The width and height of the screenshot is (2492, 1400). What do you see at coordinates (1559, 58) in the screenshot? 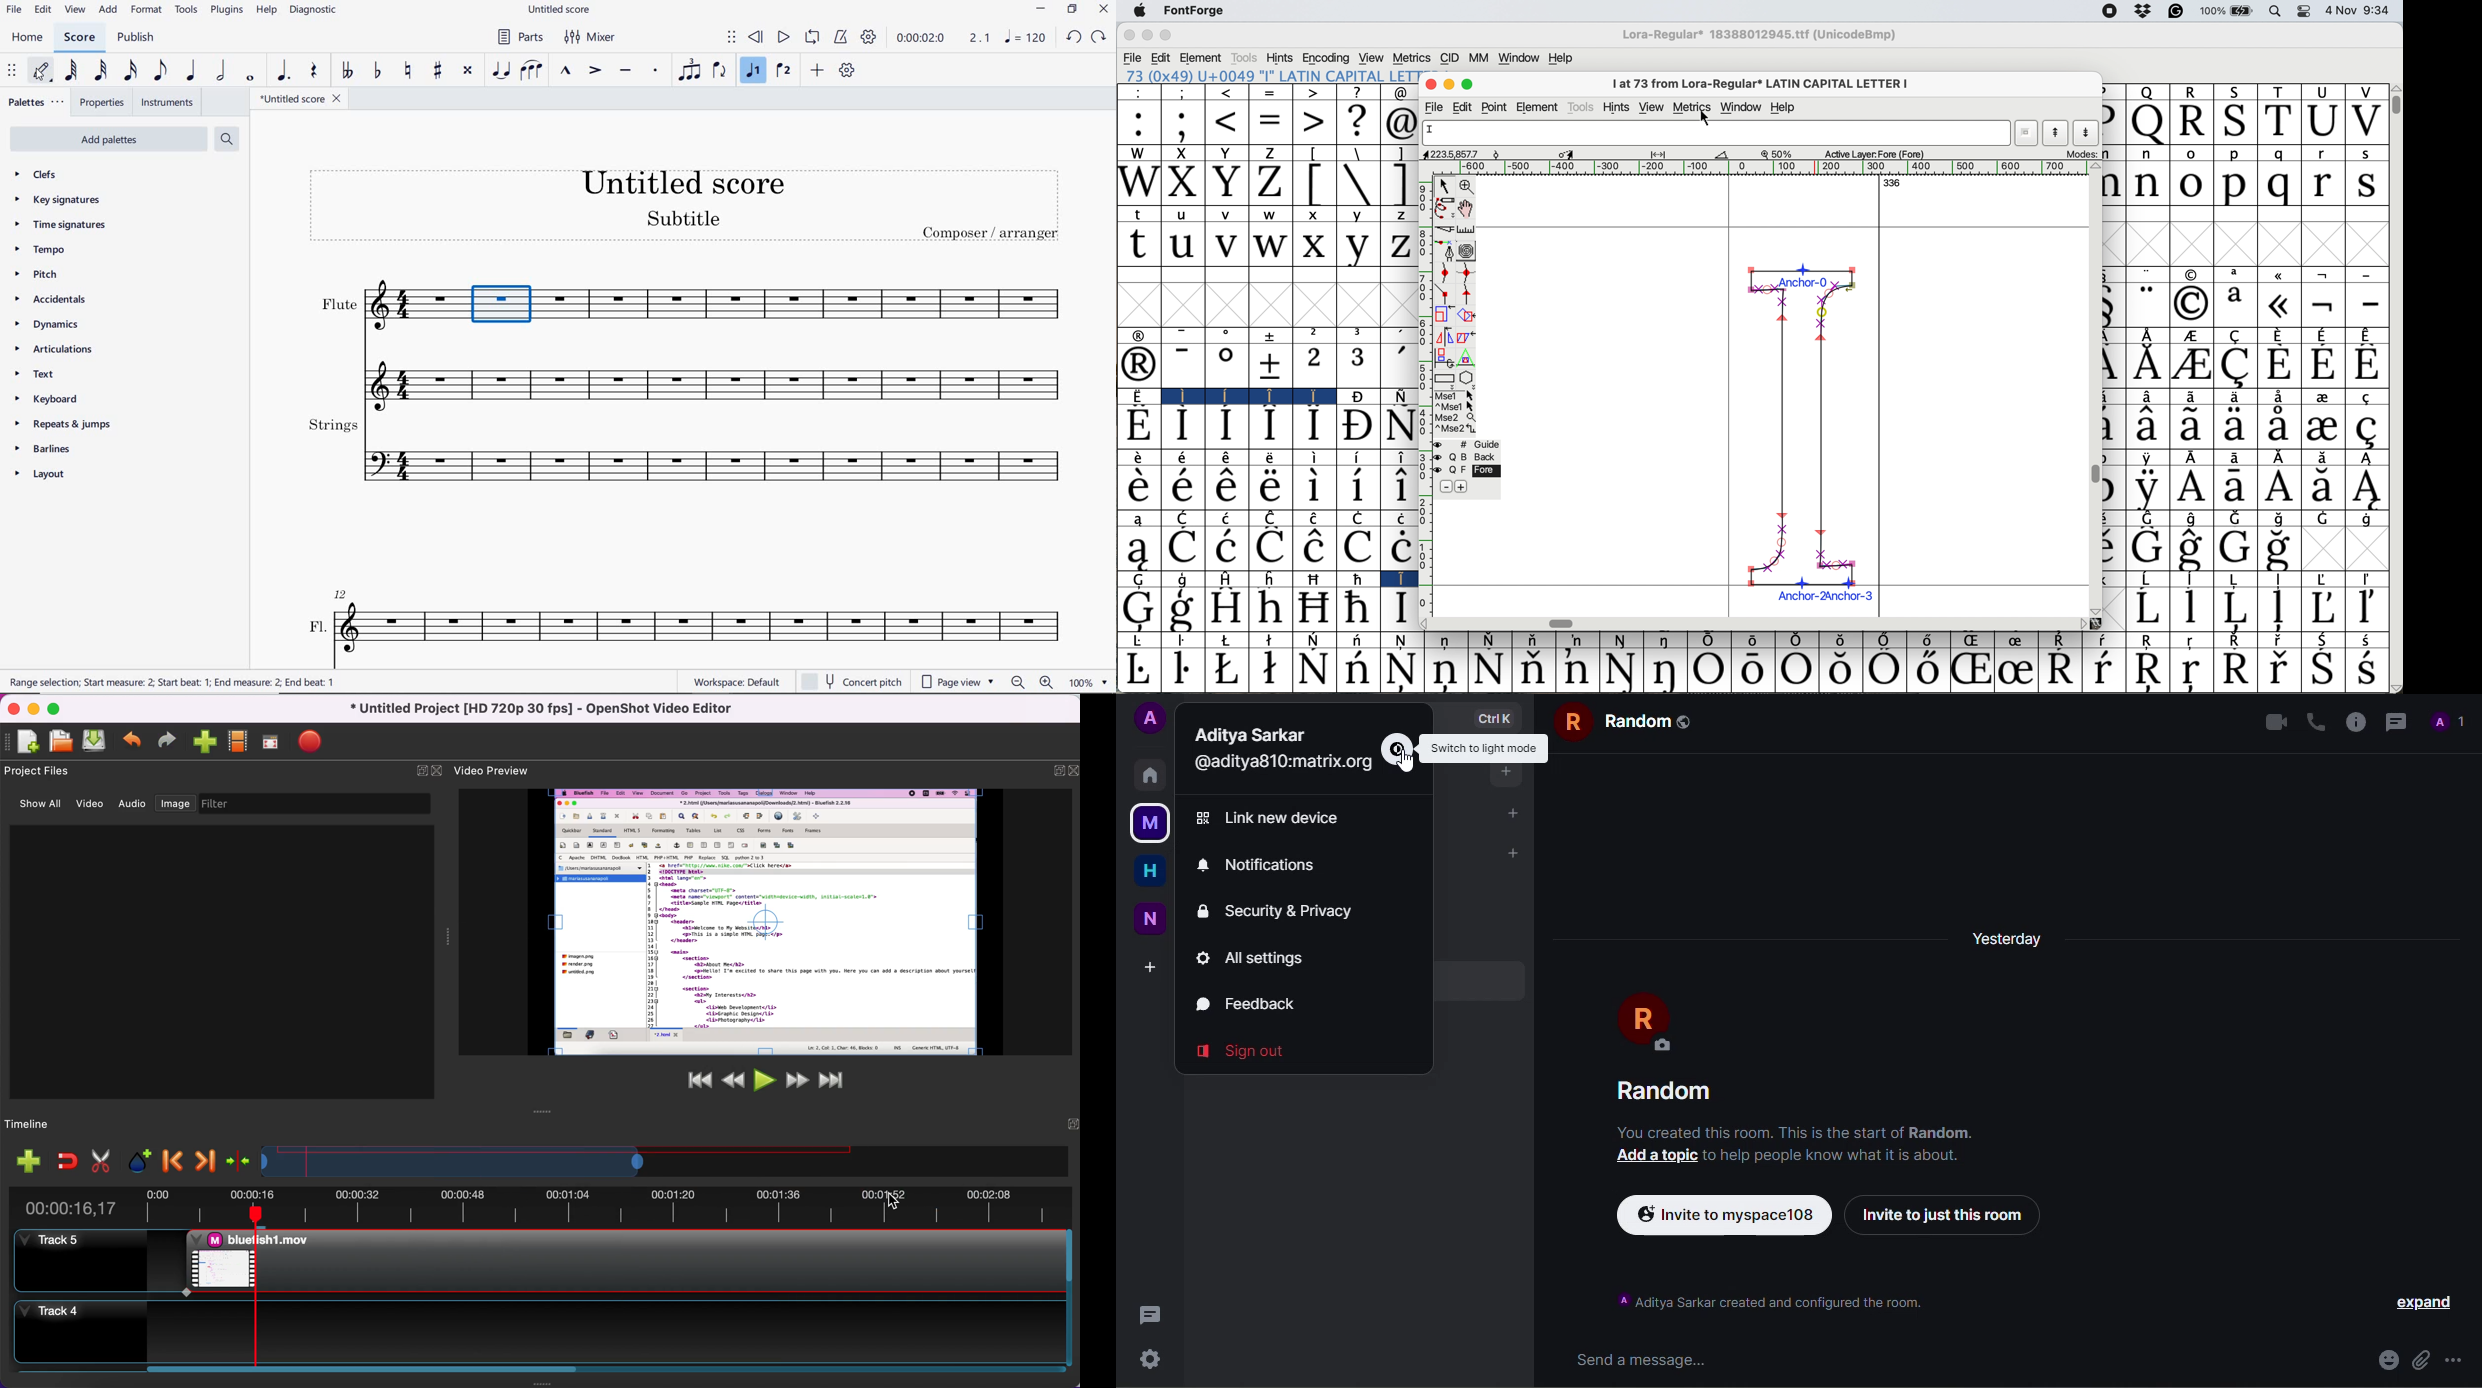
I see `help` at bounding box center [1559, 58].